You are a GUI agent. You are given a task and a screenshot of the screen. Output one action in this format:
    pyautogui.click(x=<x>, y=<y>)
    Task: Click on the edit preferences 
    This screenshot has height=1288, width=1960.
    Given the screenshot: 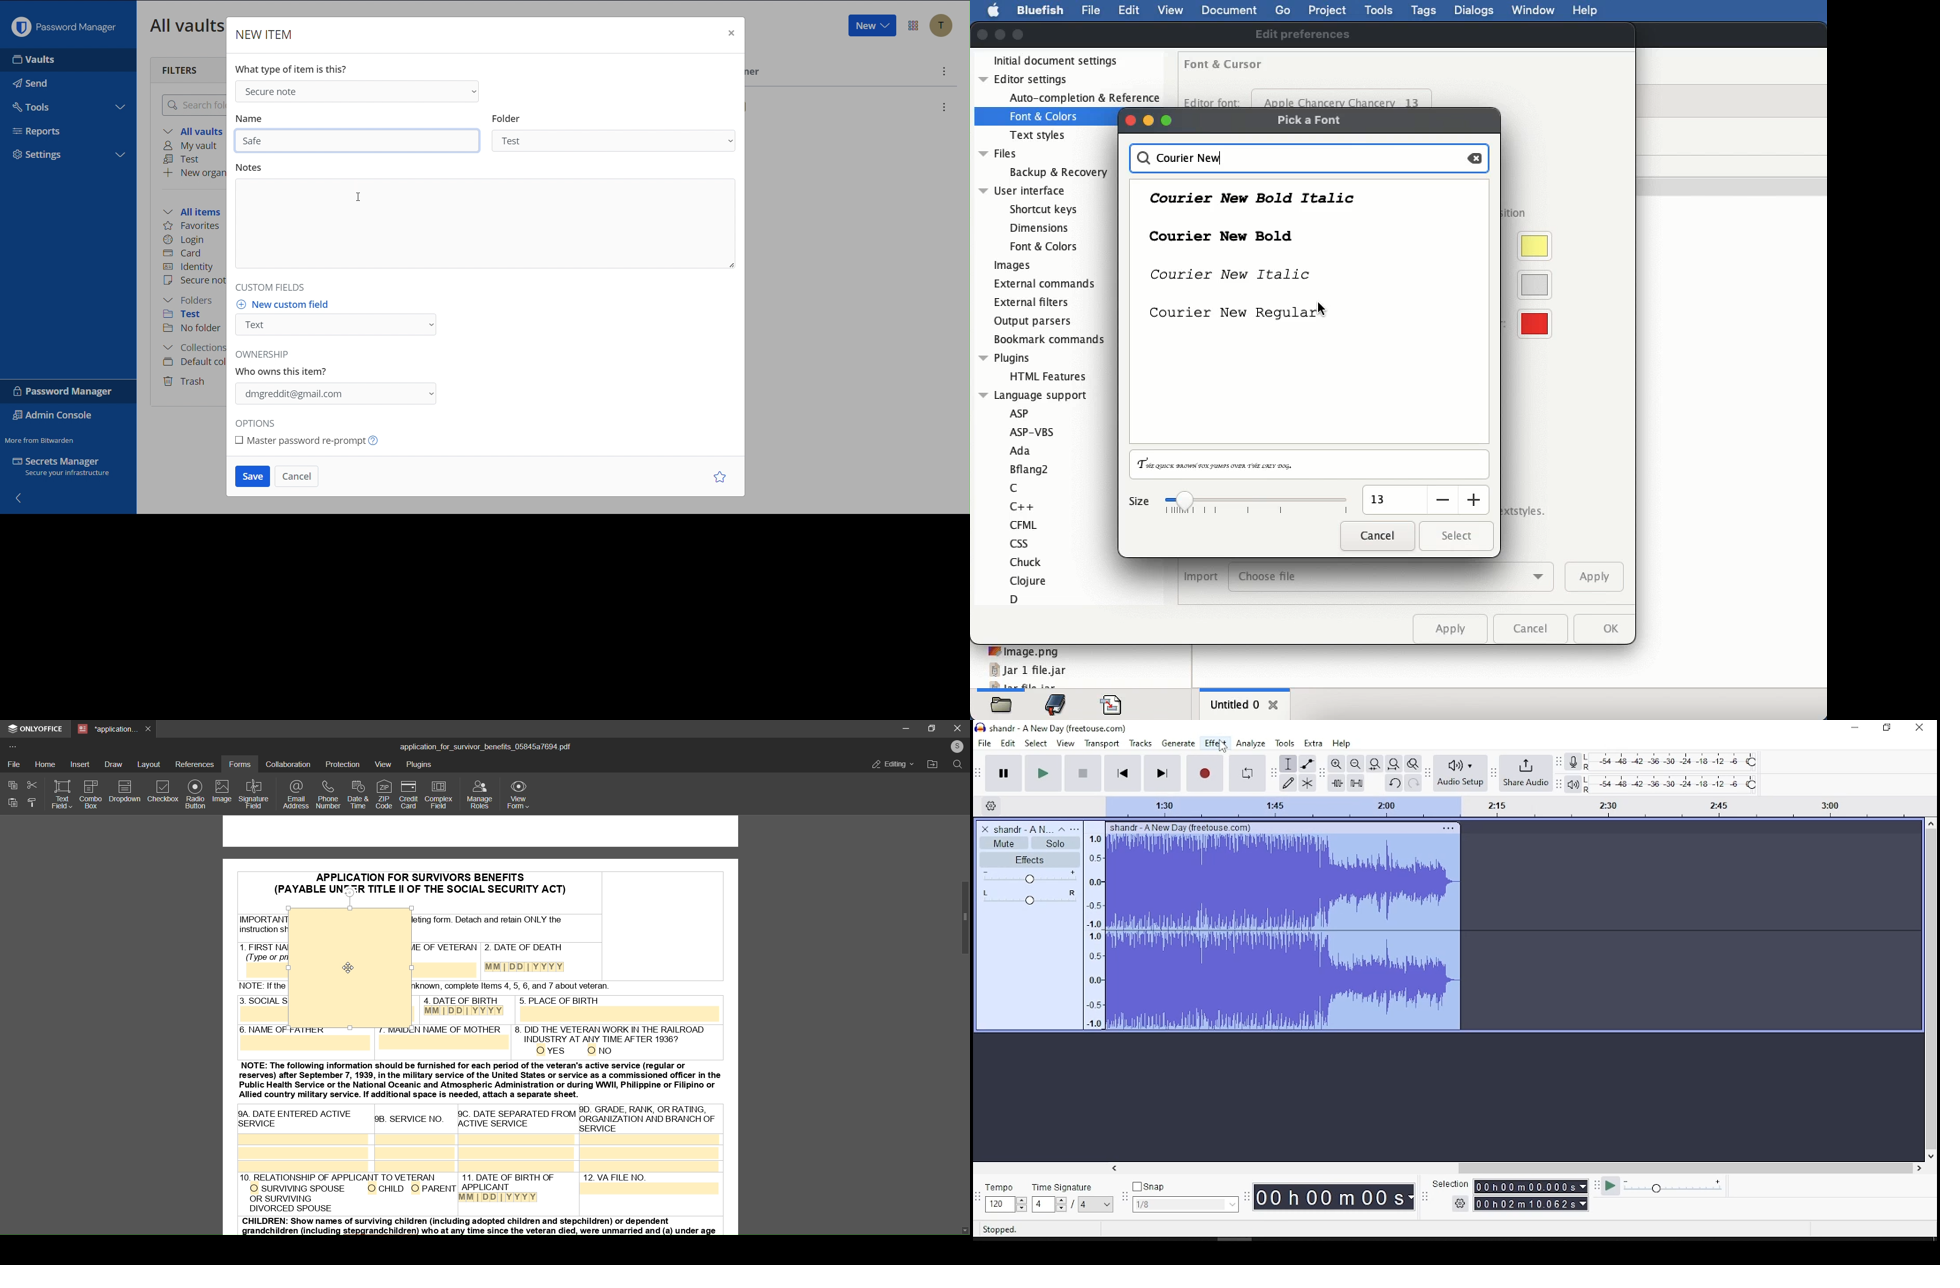 What is the action you would take?
    pyautogui.click(x=1302, y=36)
    